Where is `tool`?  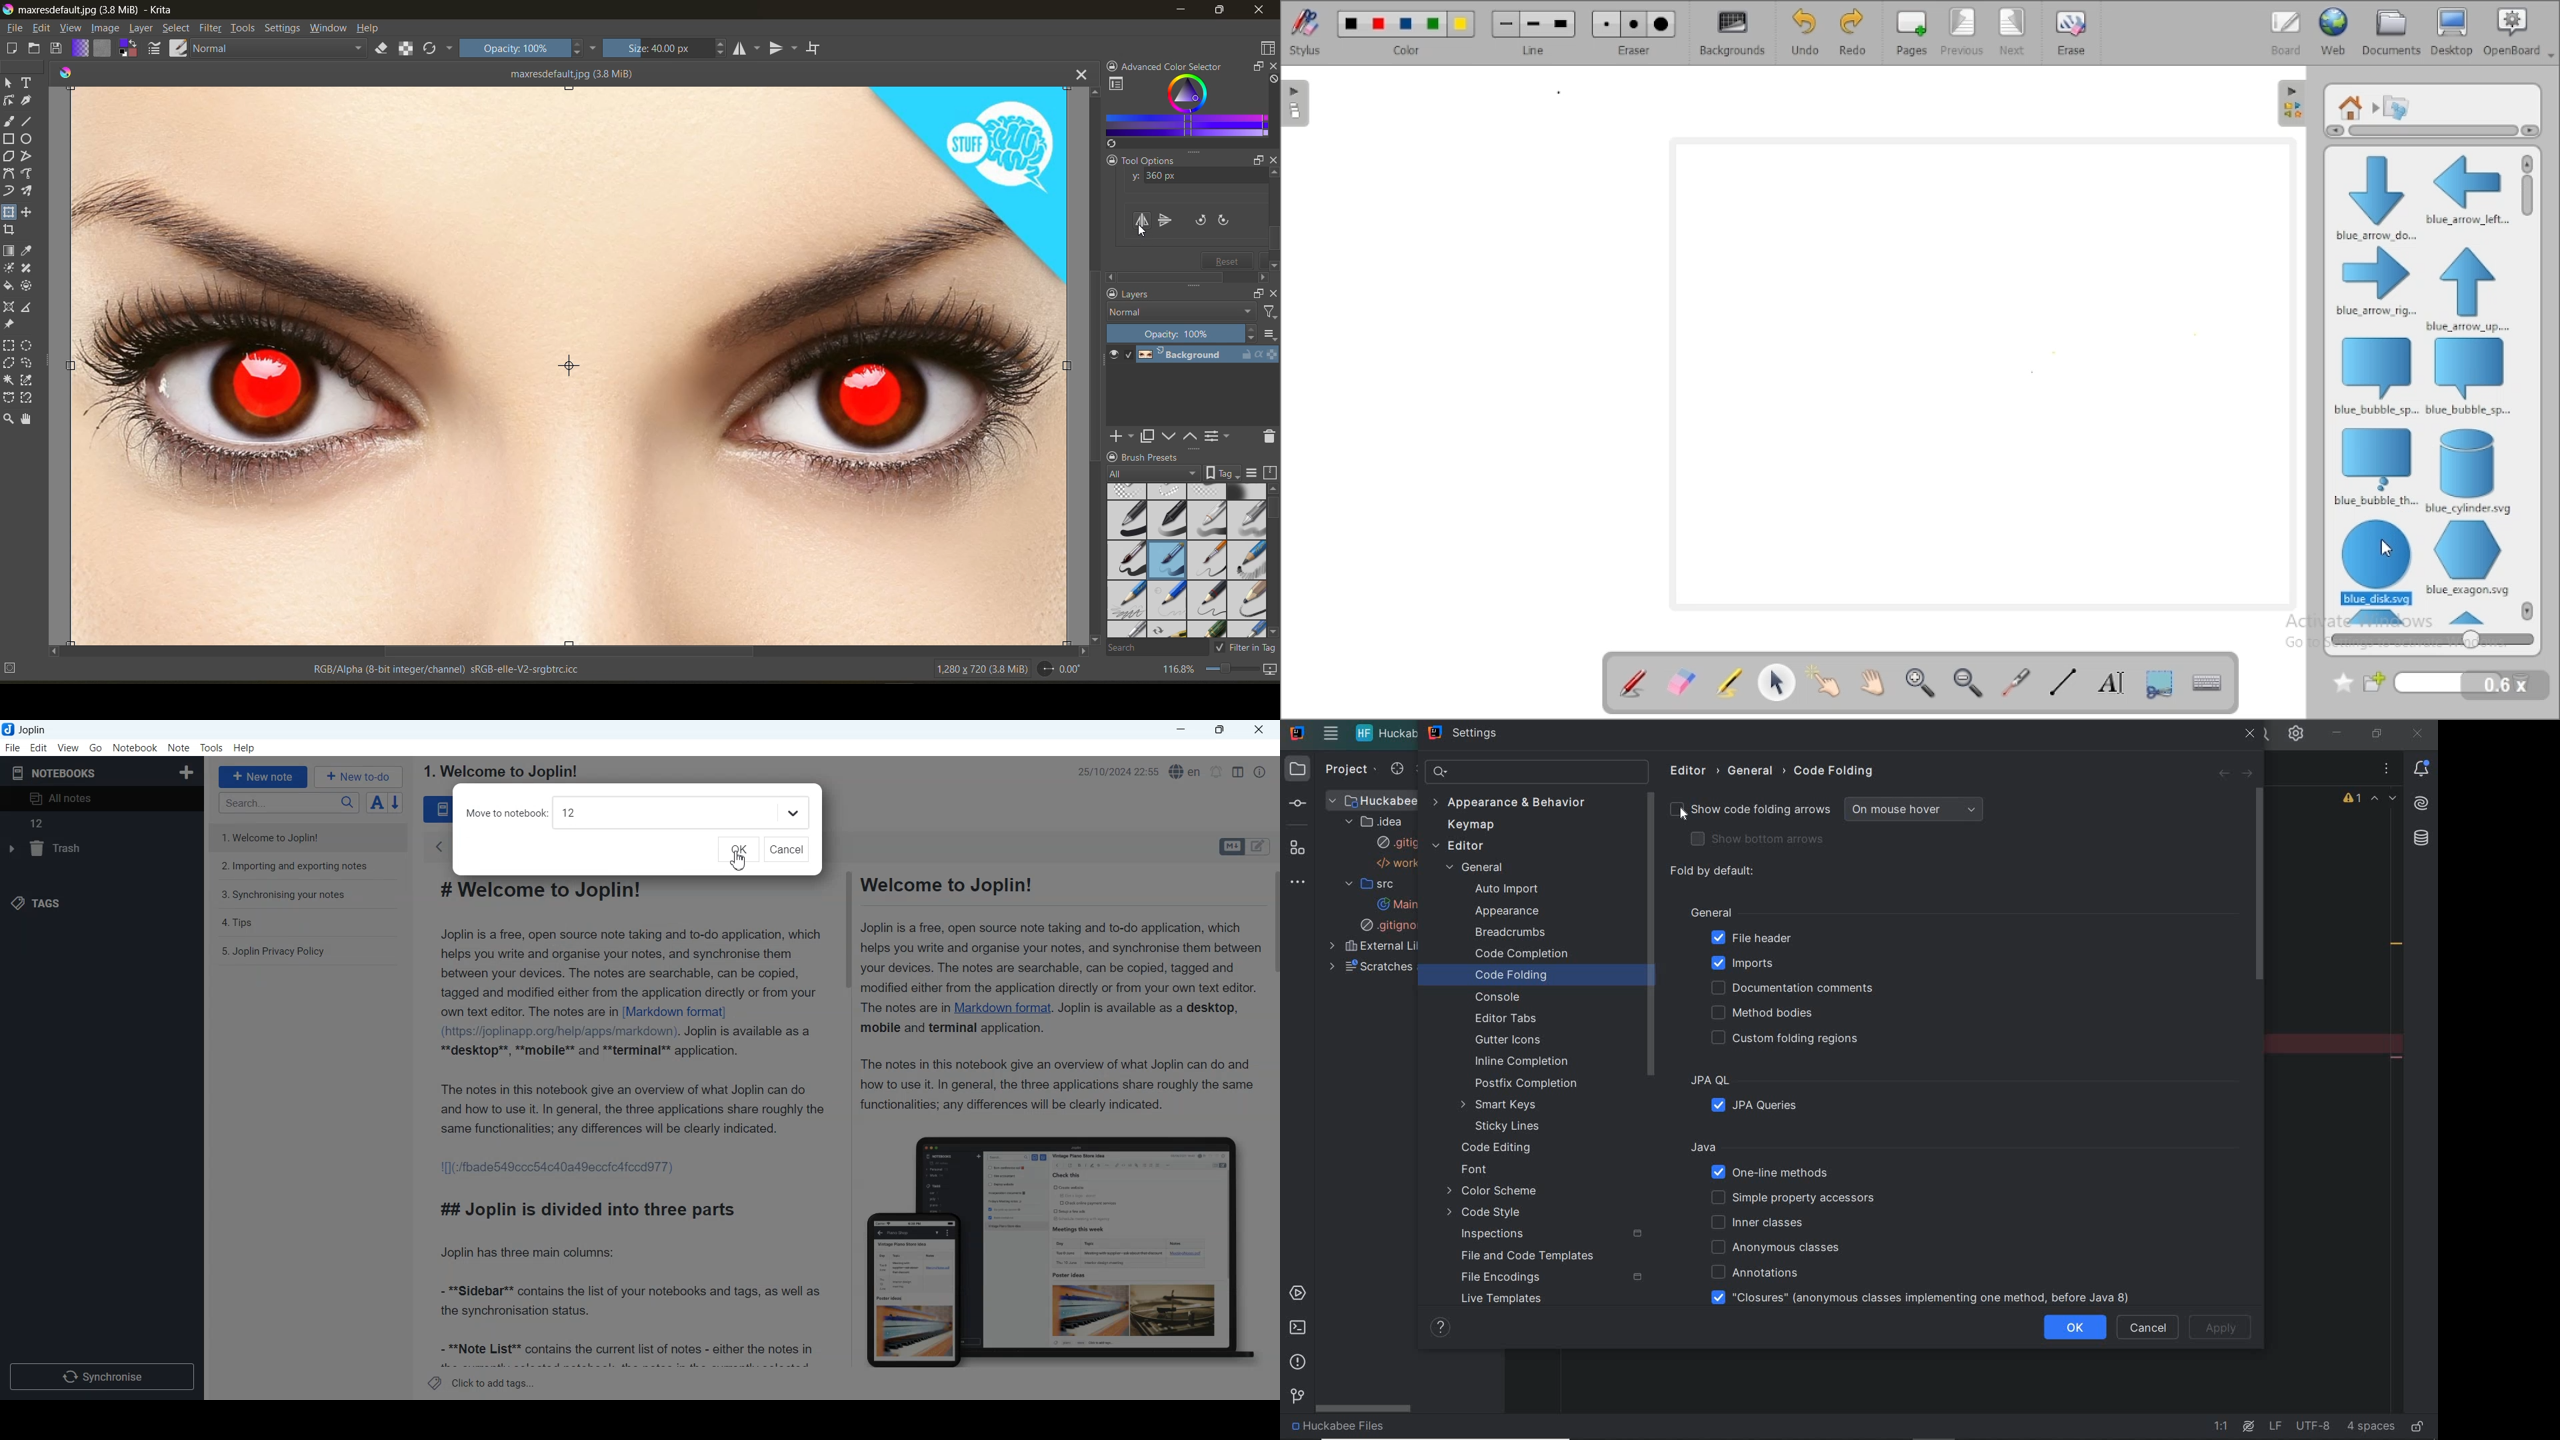
tool is located at coordinates (27, 175).